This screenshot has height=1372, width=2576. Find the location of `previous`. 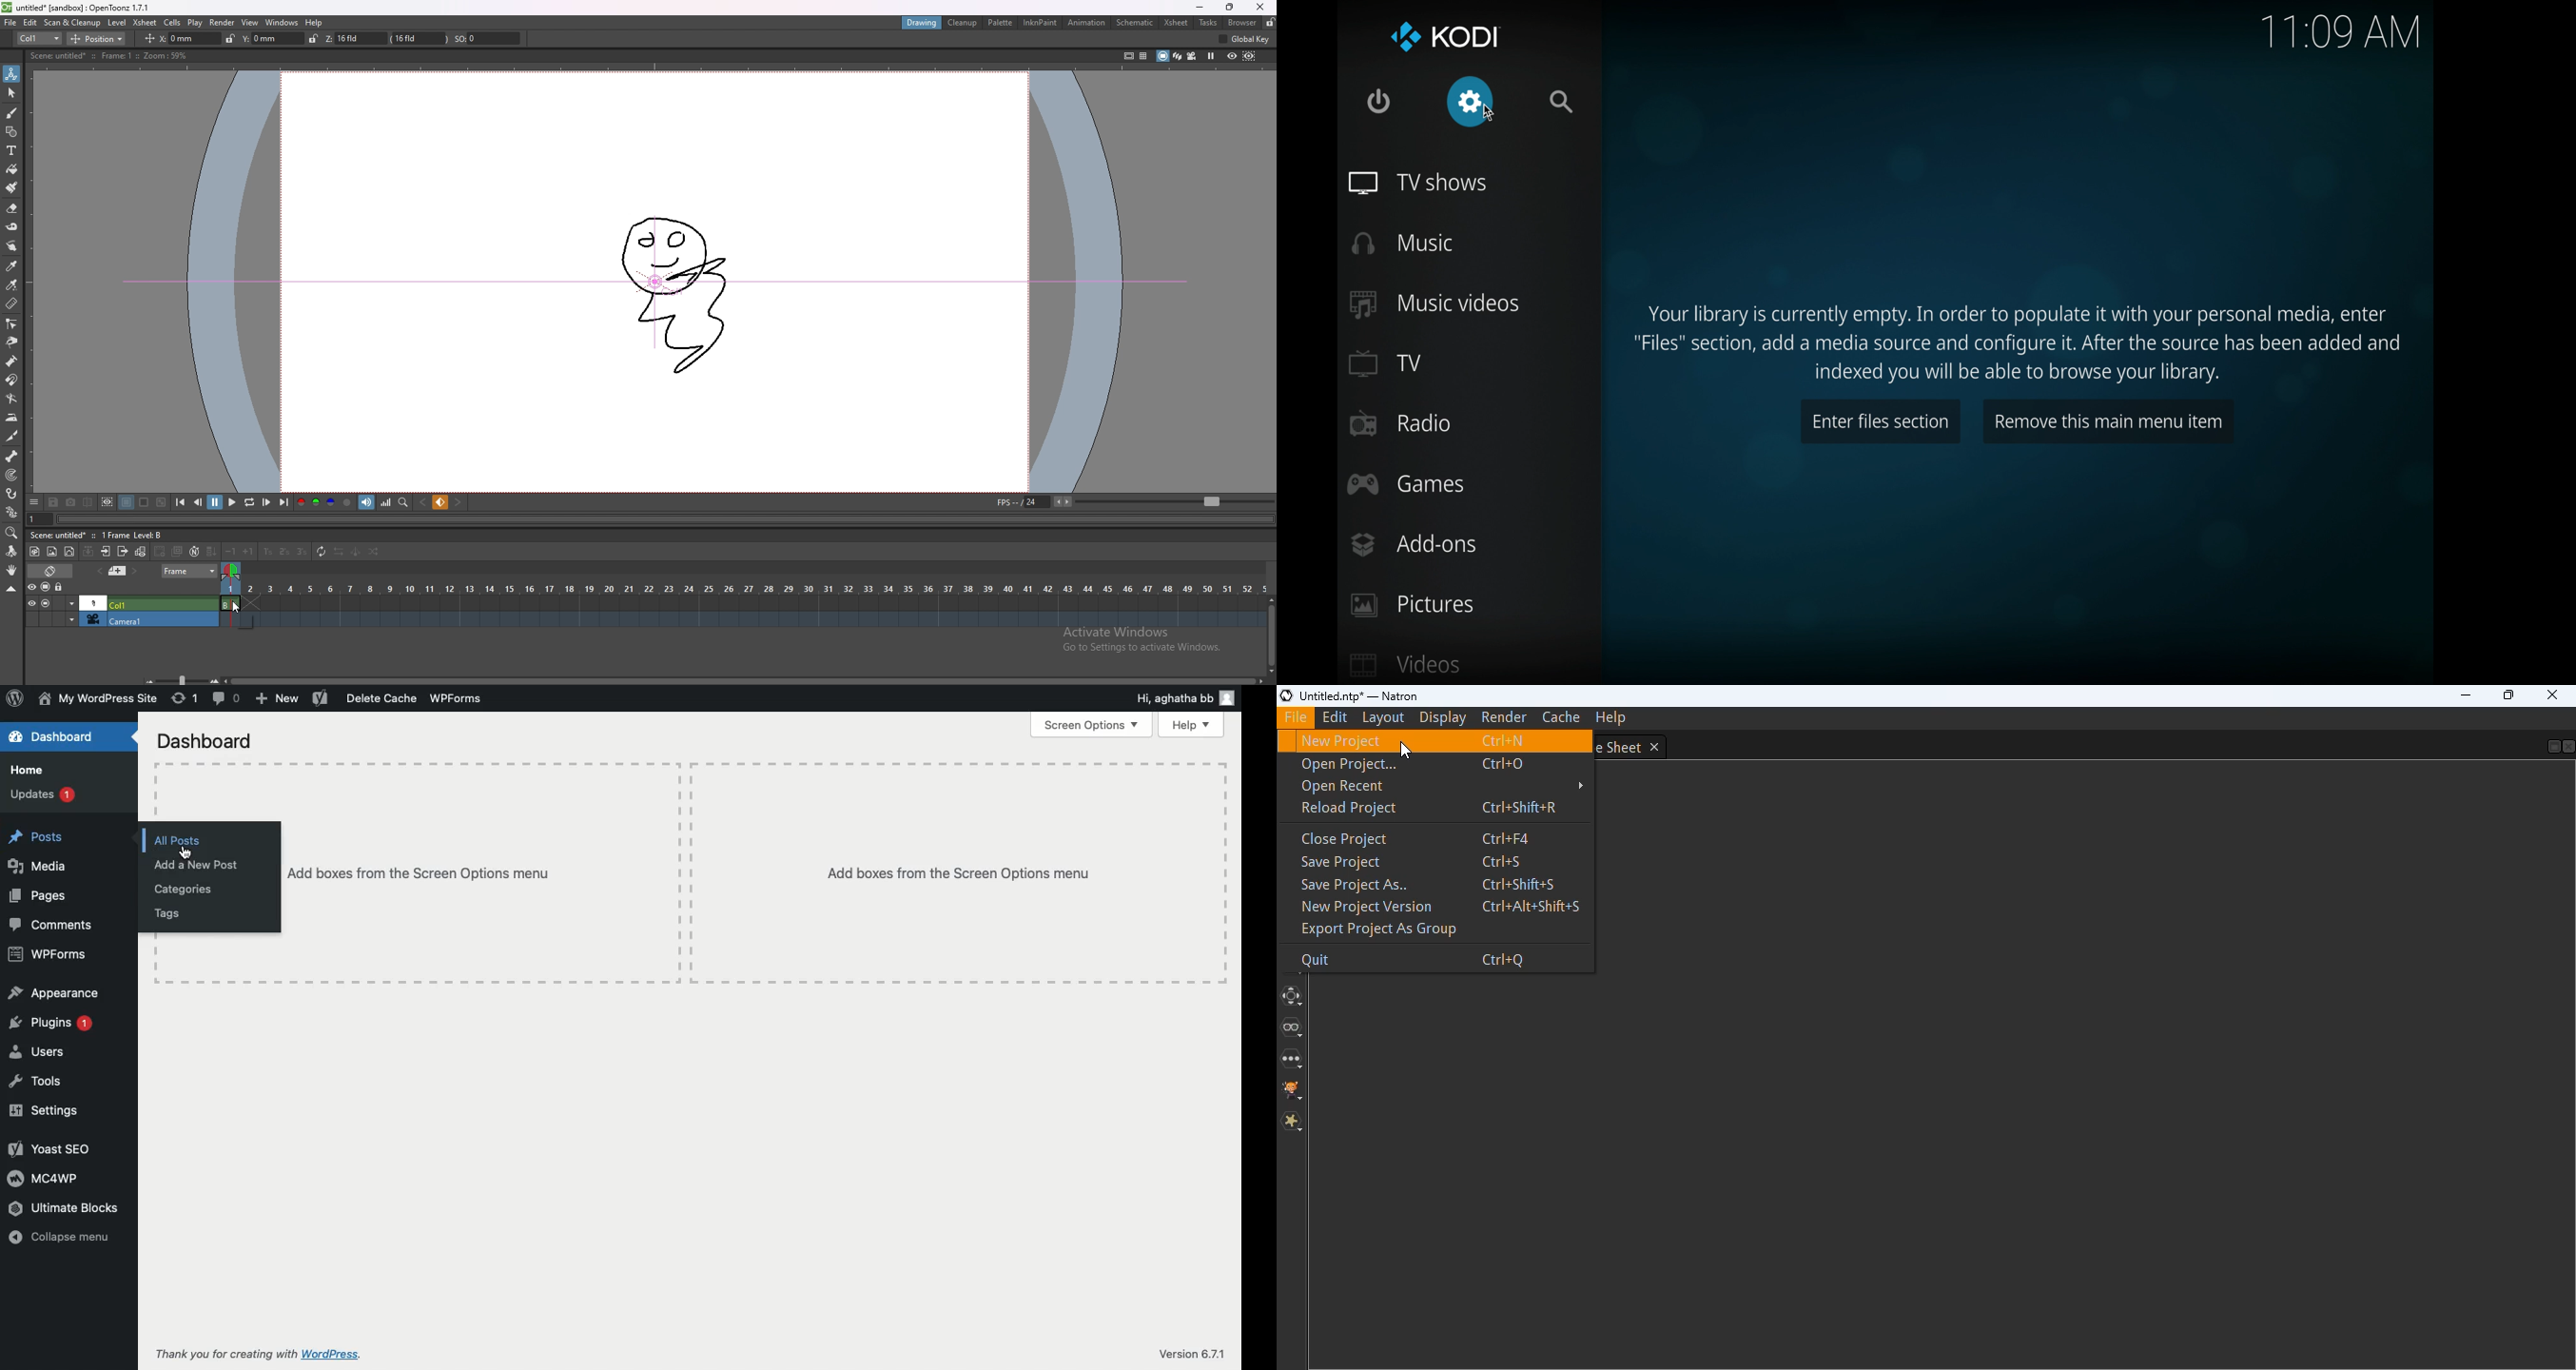

previous is located at coordinates (198, 503).